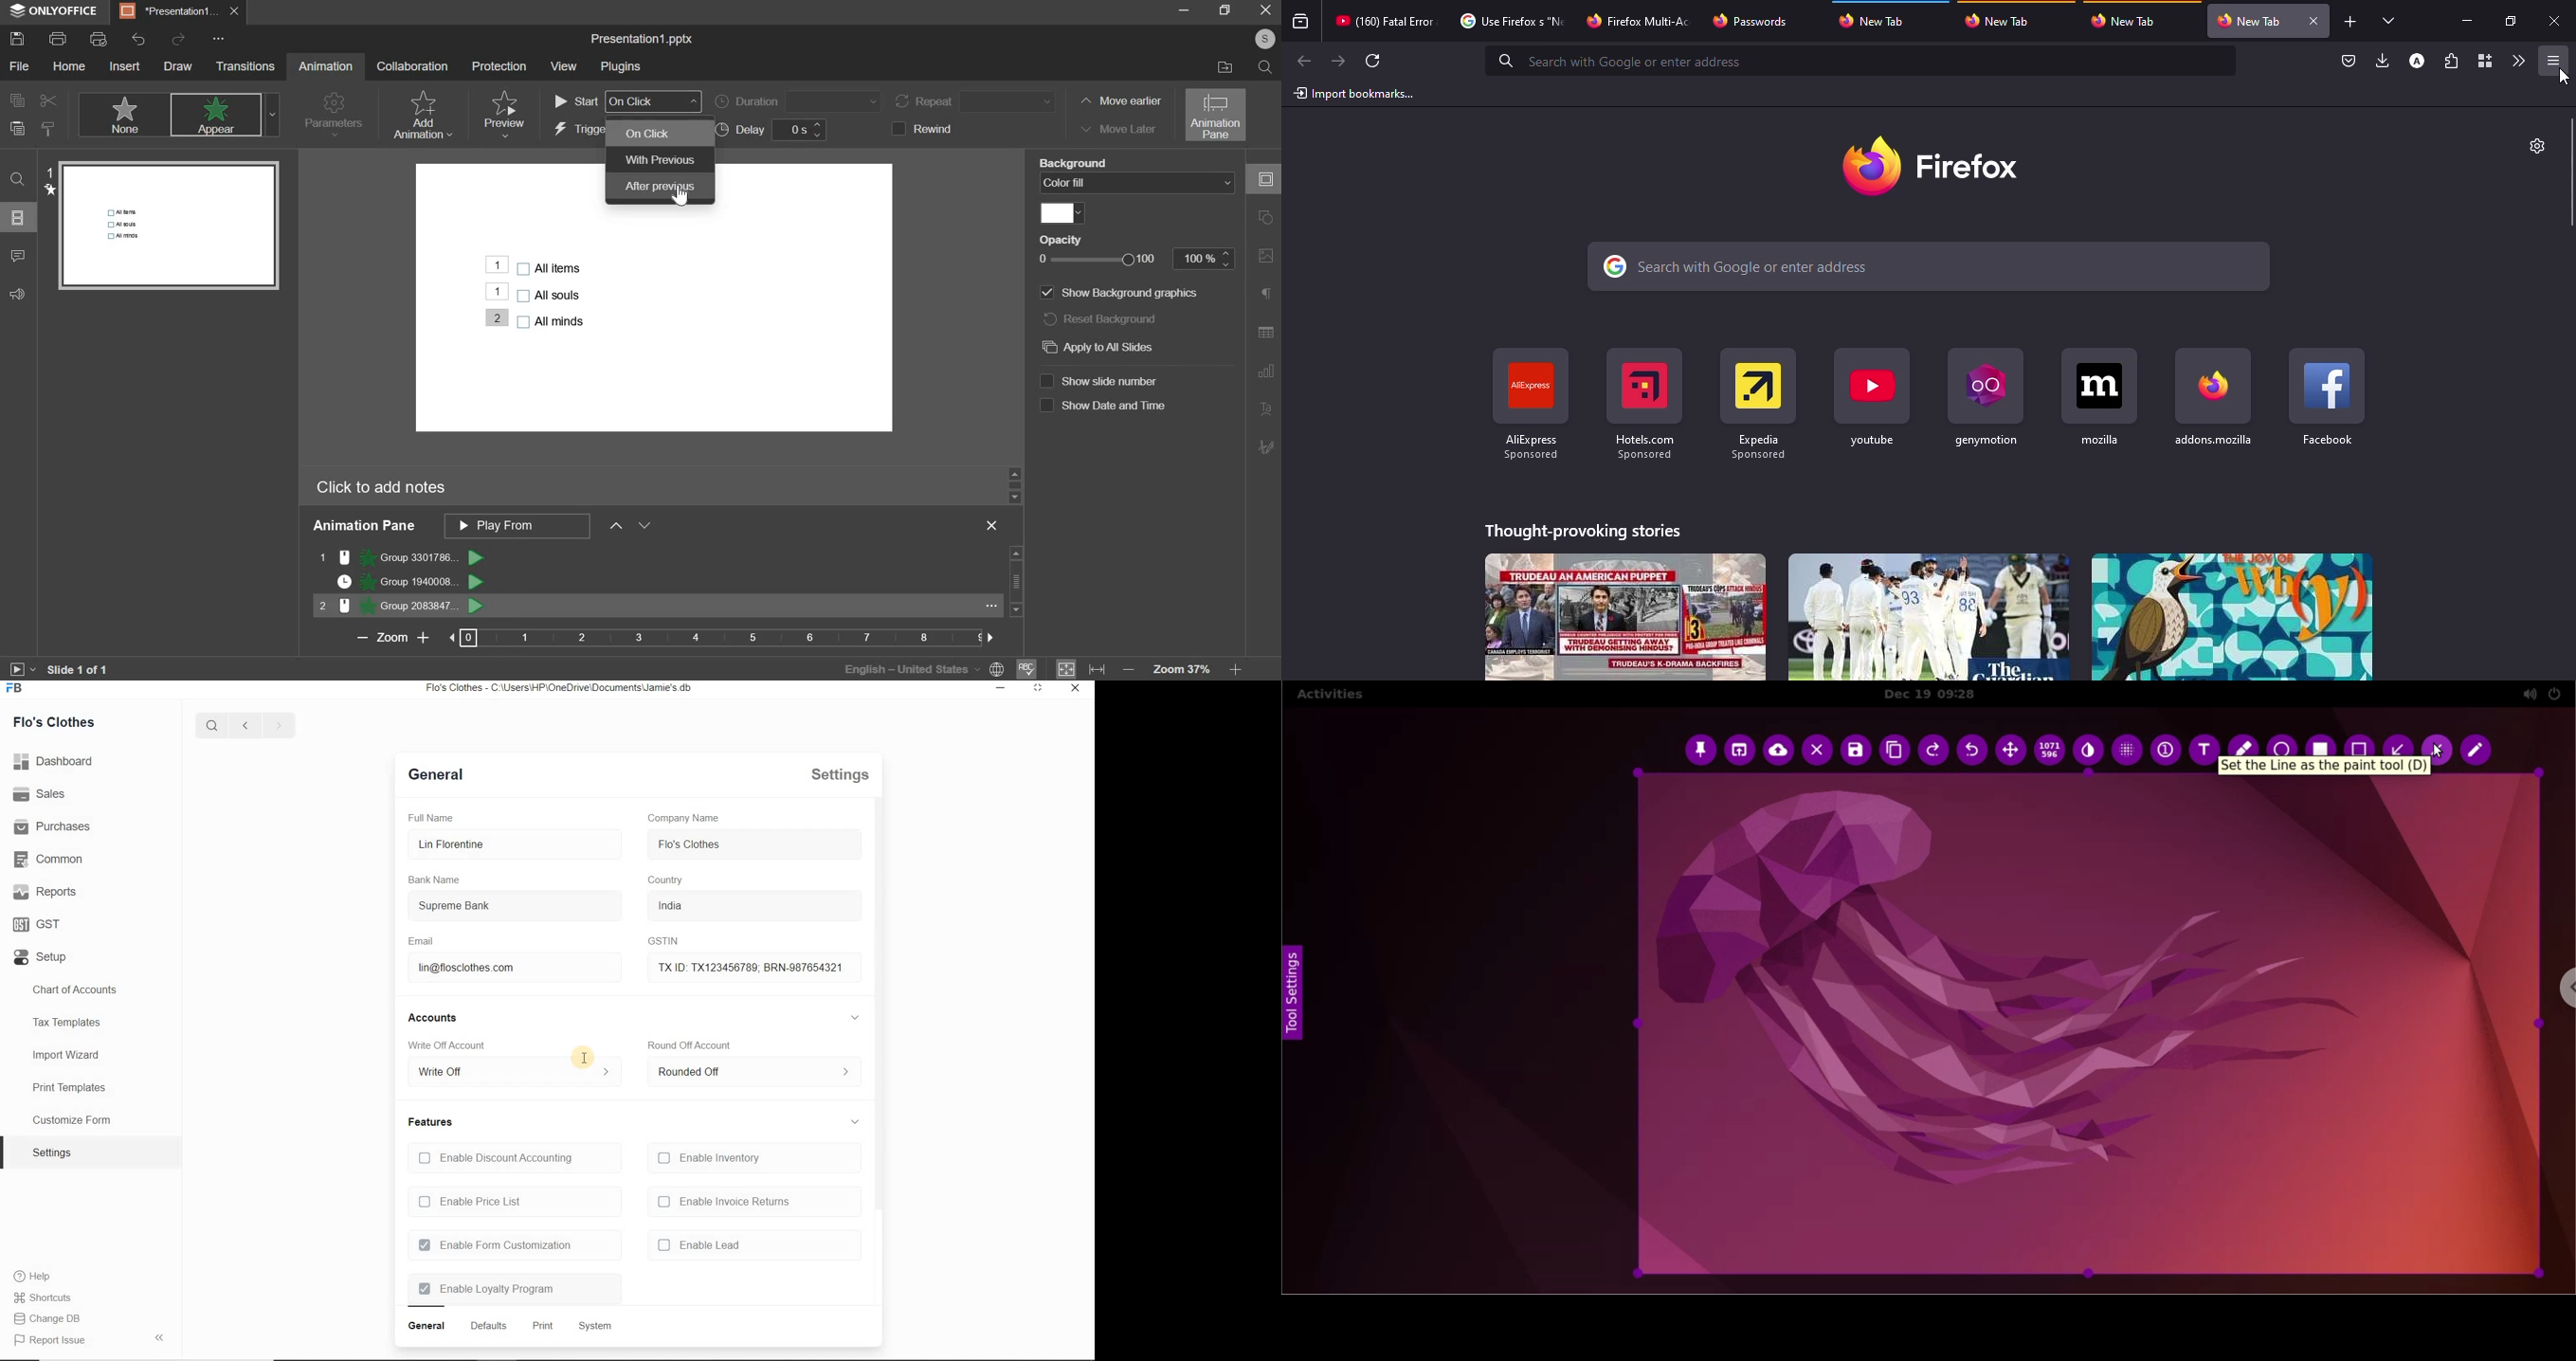 This screenshot has width=2576, height=1372. I want to click on vertical slider, so click(1016, 580).